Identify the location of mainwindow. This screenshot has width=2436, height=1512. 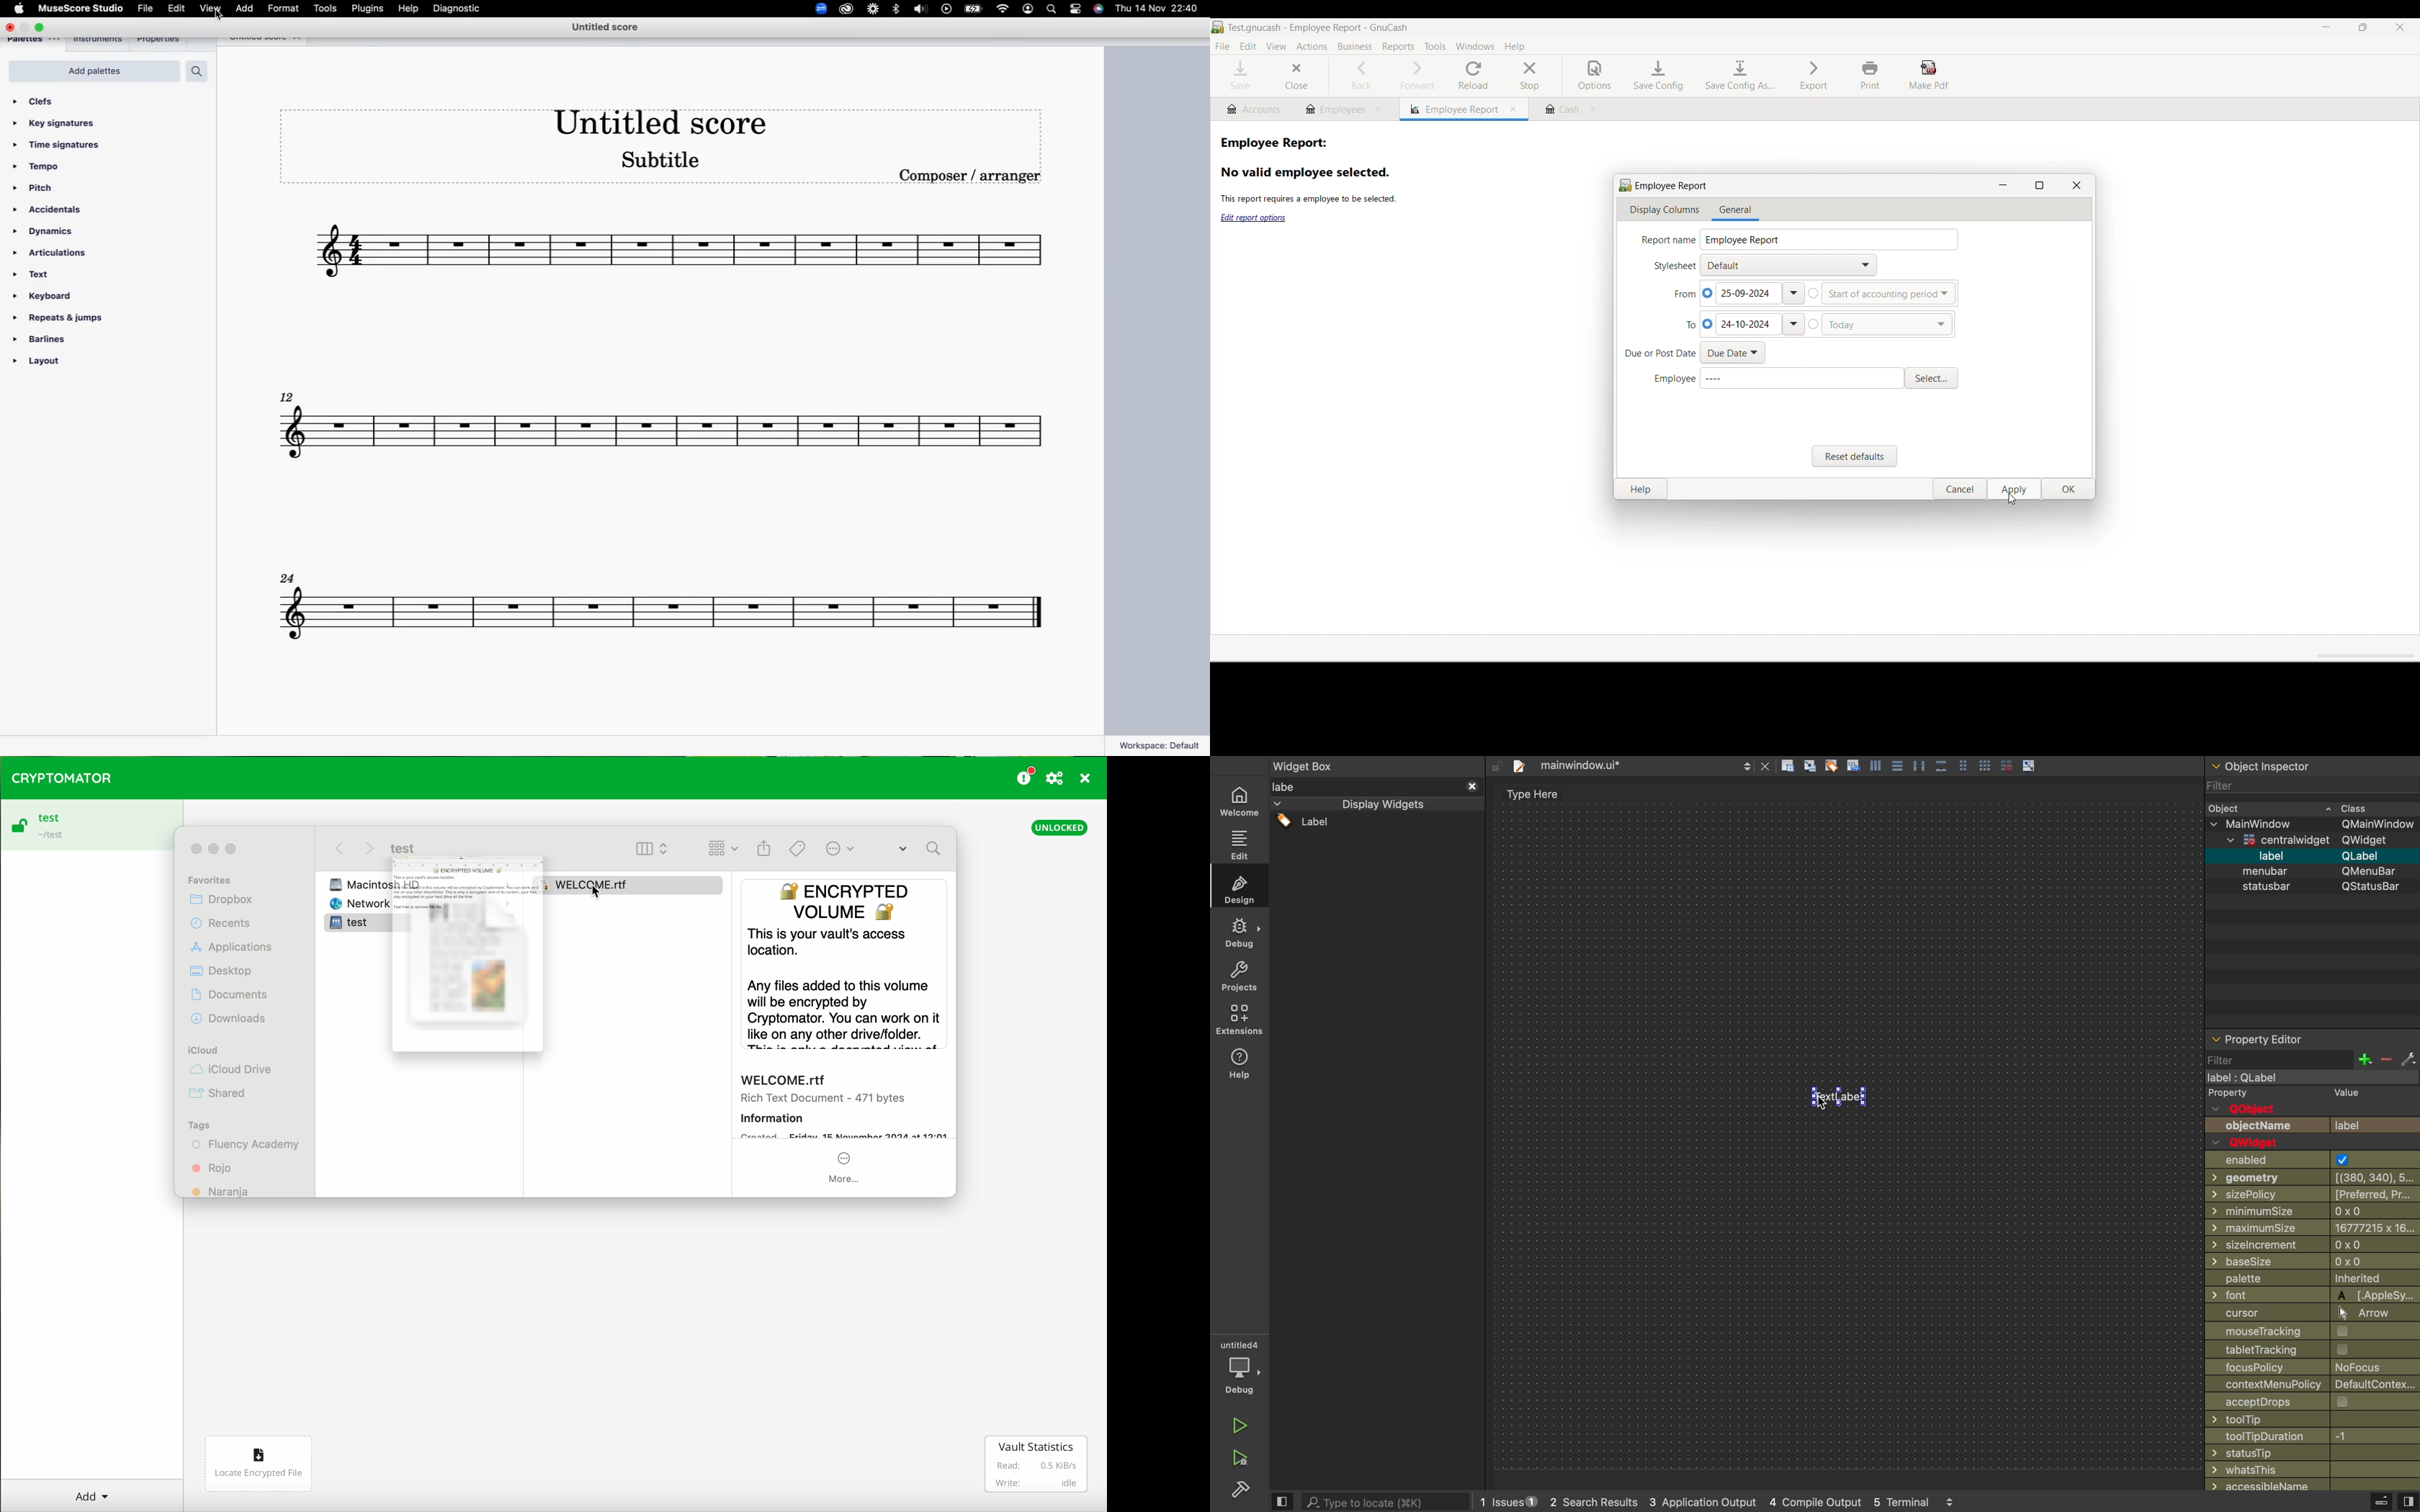
(2317, 824).